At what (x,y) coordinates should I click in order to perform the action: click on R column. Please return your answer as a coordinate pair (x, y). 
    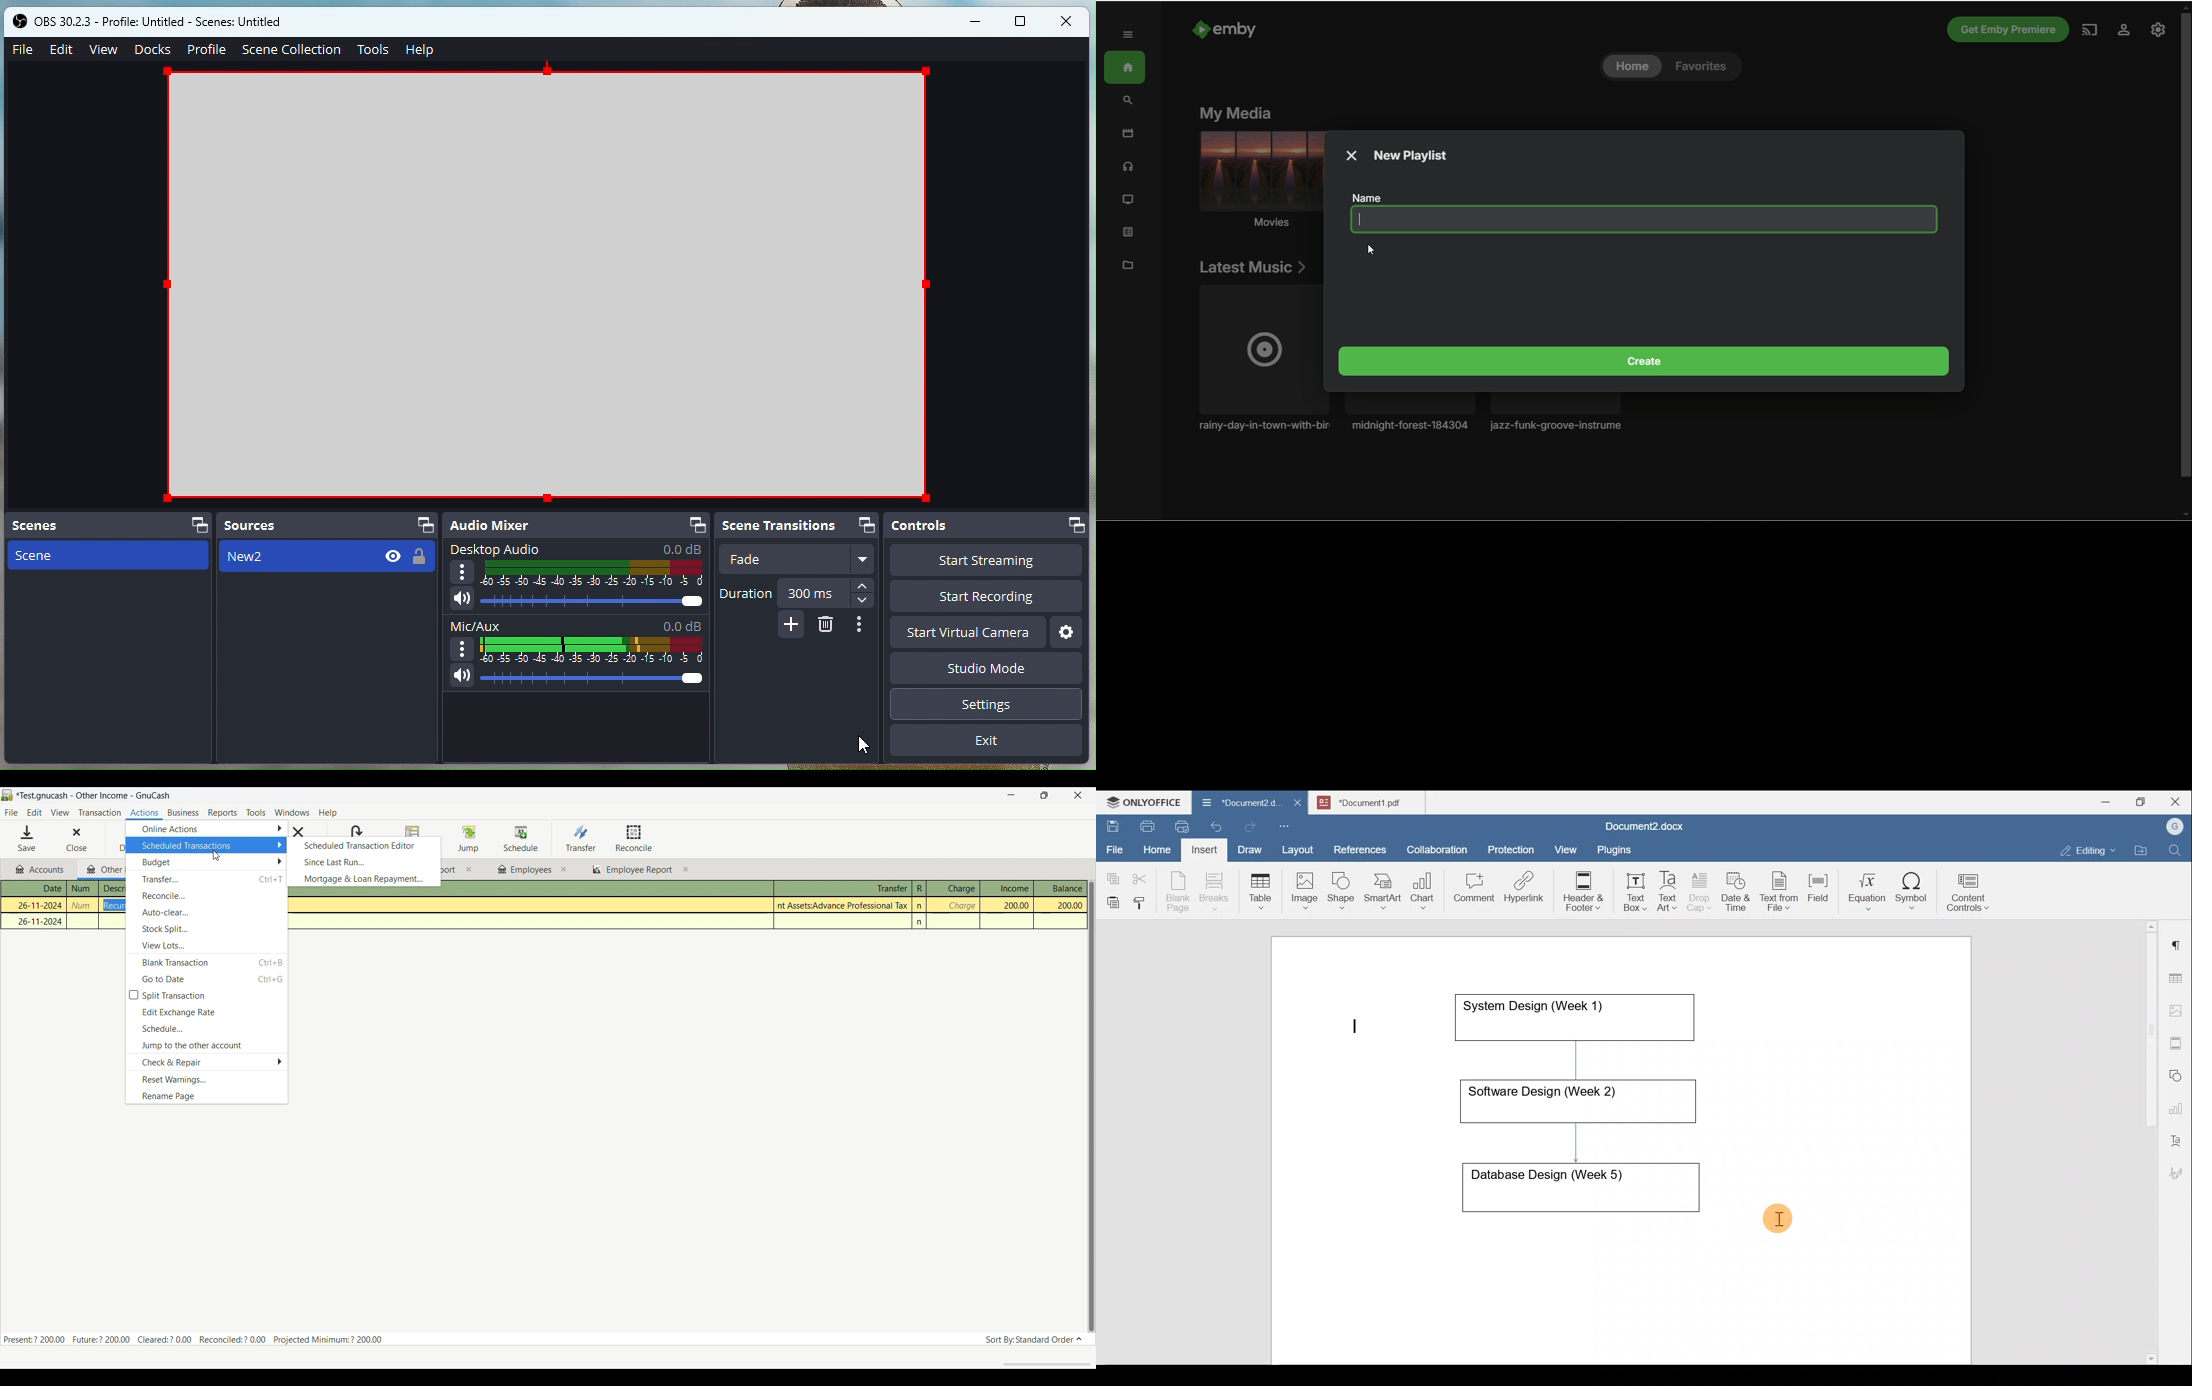
    Looking at the image, I should click on (918, 889).